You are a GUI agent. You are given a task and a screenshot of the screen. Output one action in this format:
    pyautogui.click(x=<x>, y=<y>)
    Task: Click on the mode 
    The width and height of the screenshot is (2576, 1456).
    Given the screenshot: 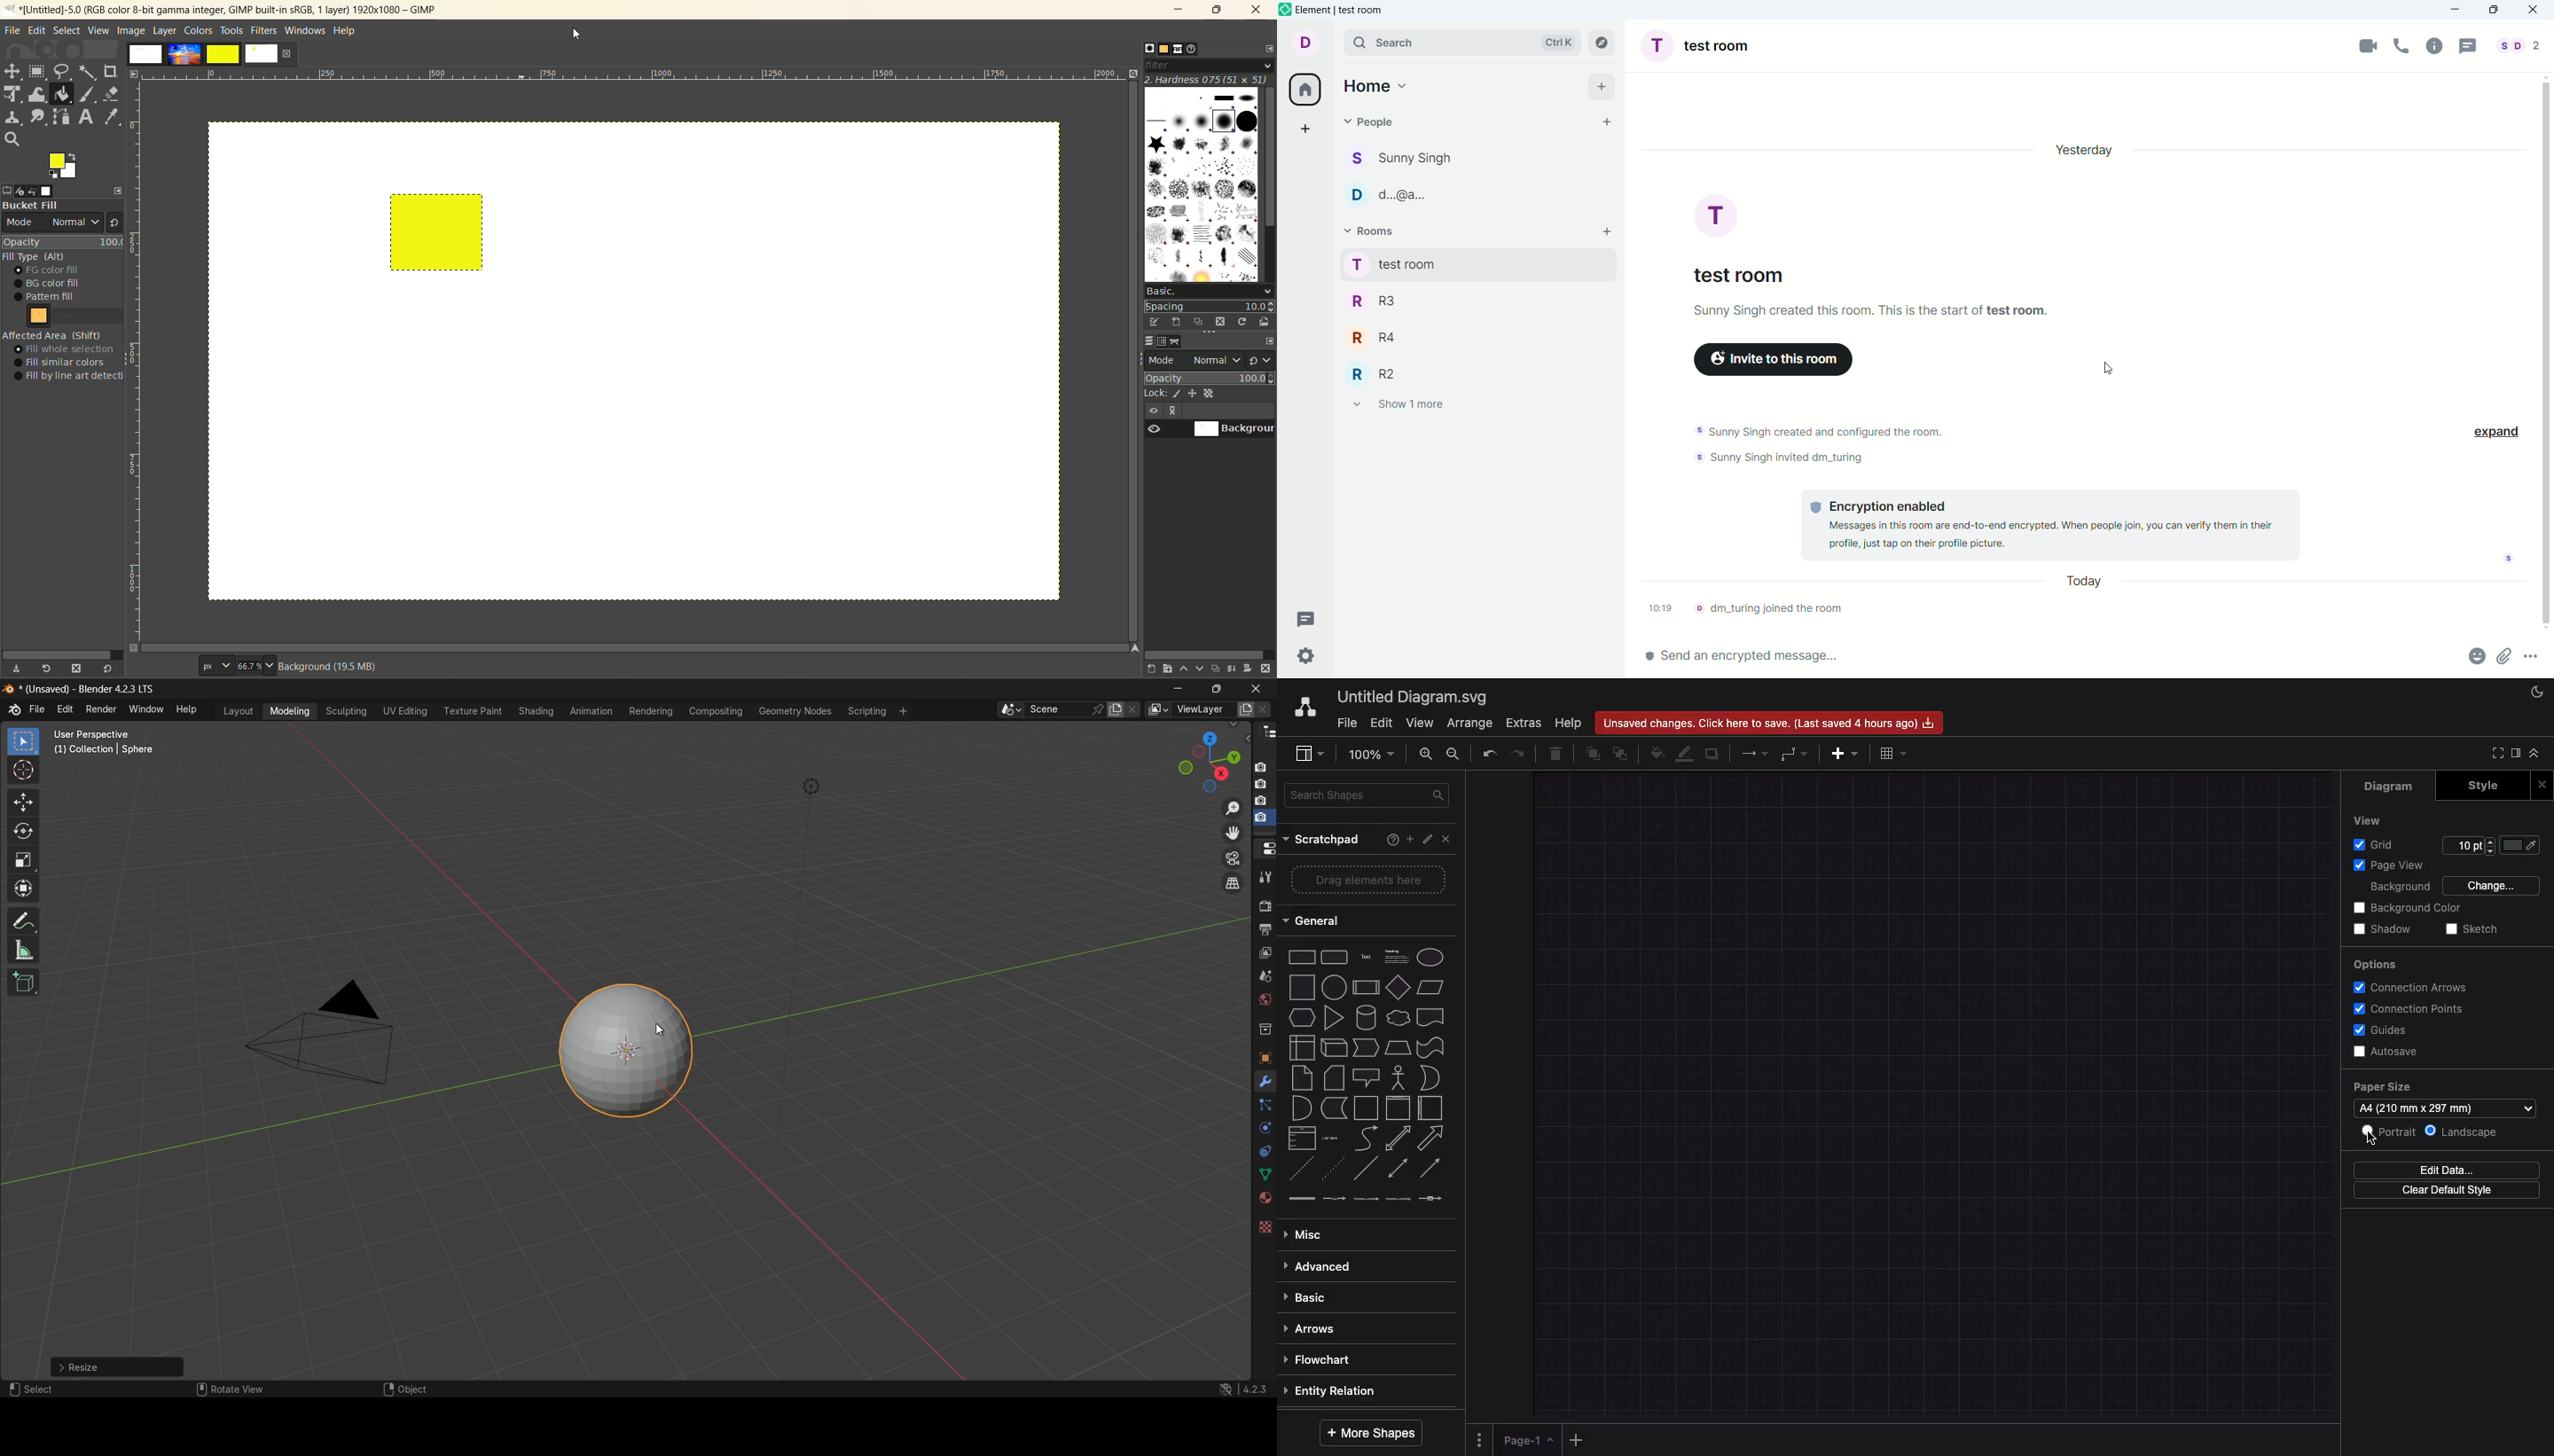 What is the action you would take?
    pyautogui.click(x=52, y=223)
    